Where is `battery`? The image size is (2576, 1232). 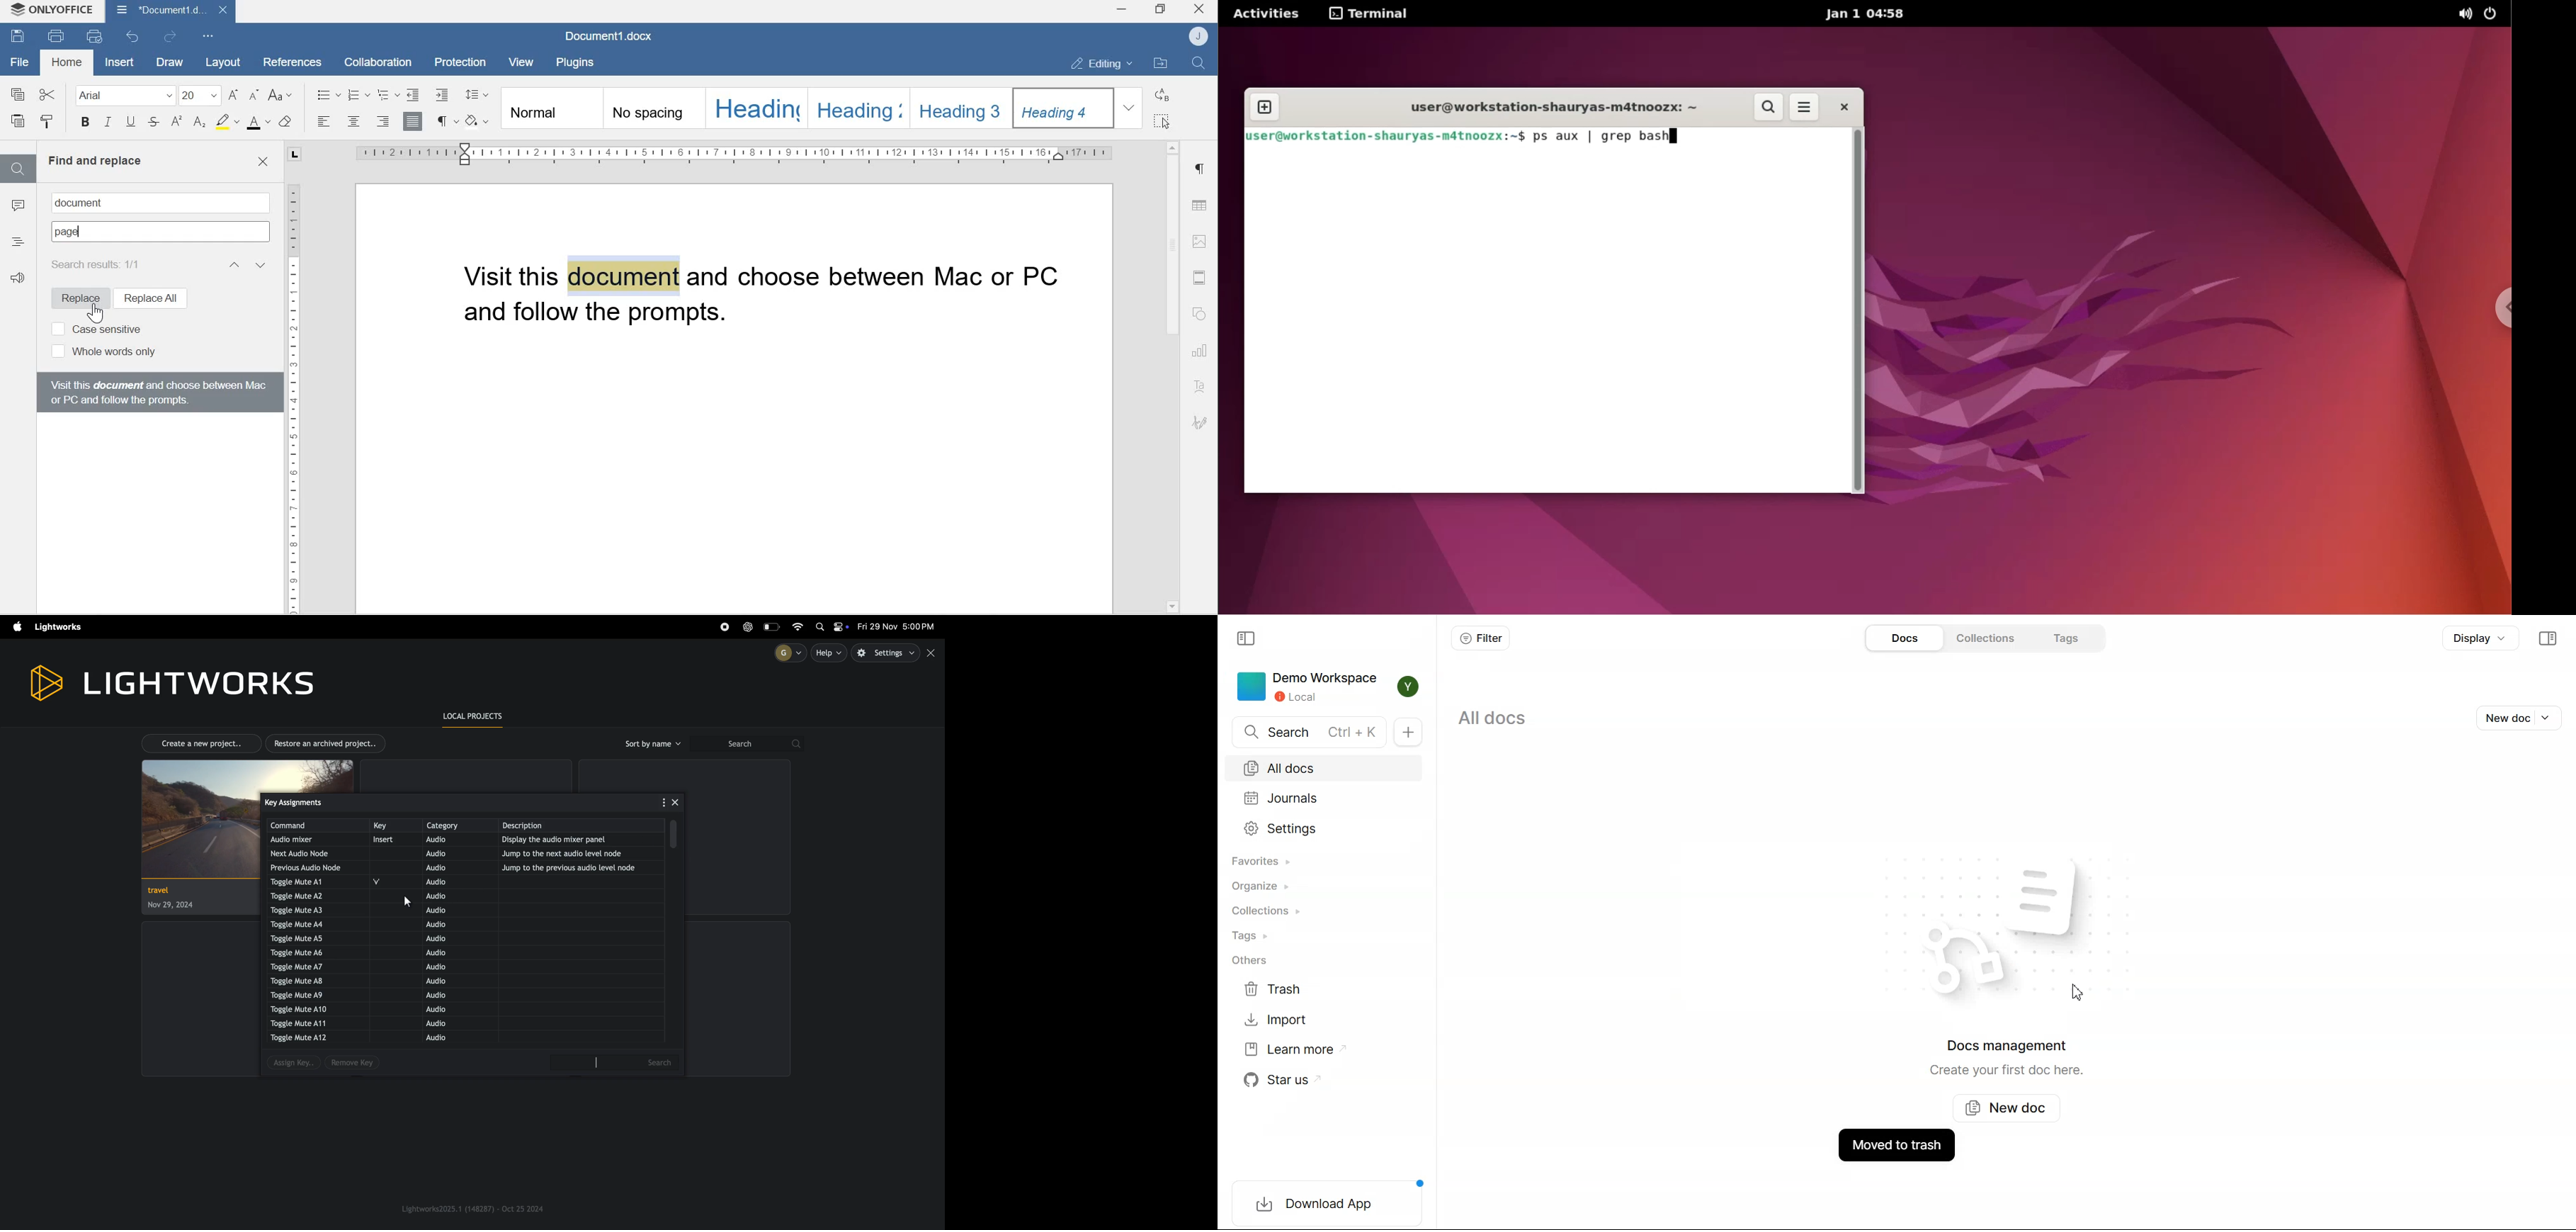
battery is located at coordinates (773, 627).